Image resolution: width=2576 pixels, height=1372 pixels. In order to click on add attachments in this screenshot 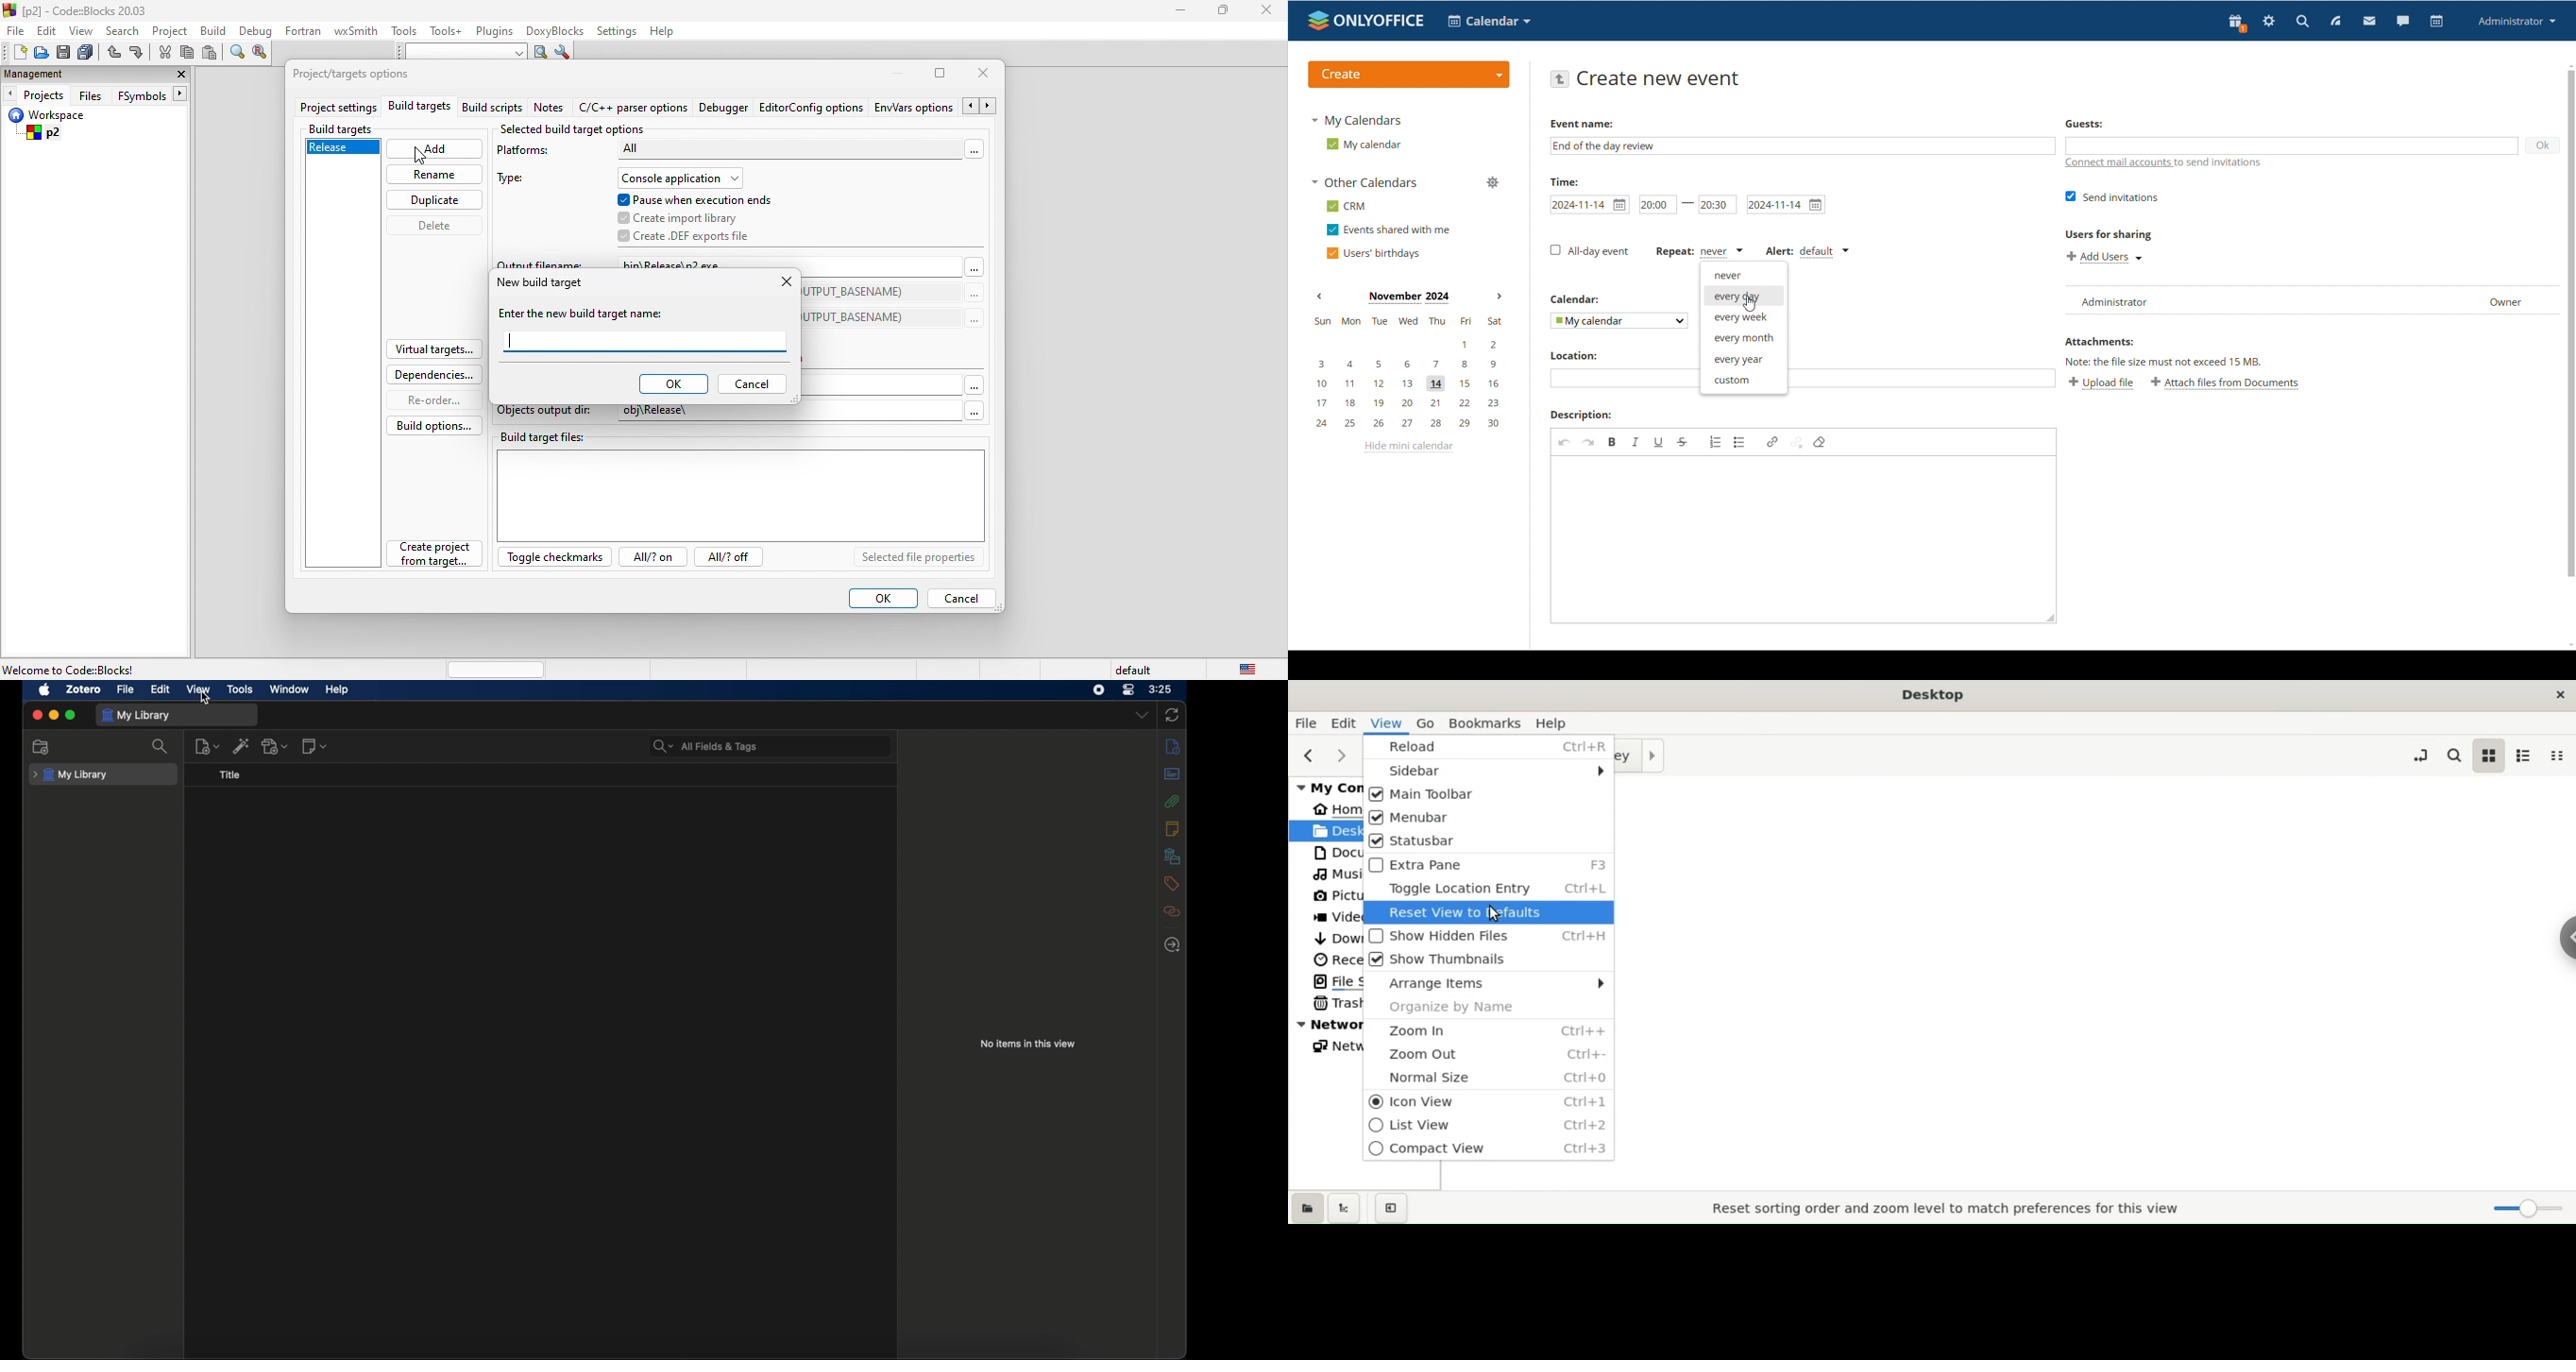, I will do `click(276, 745)`.